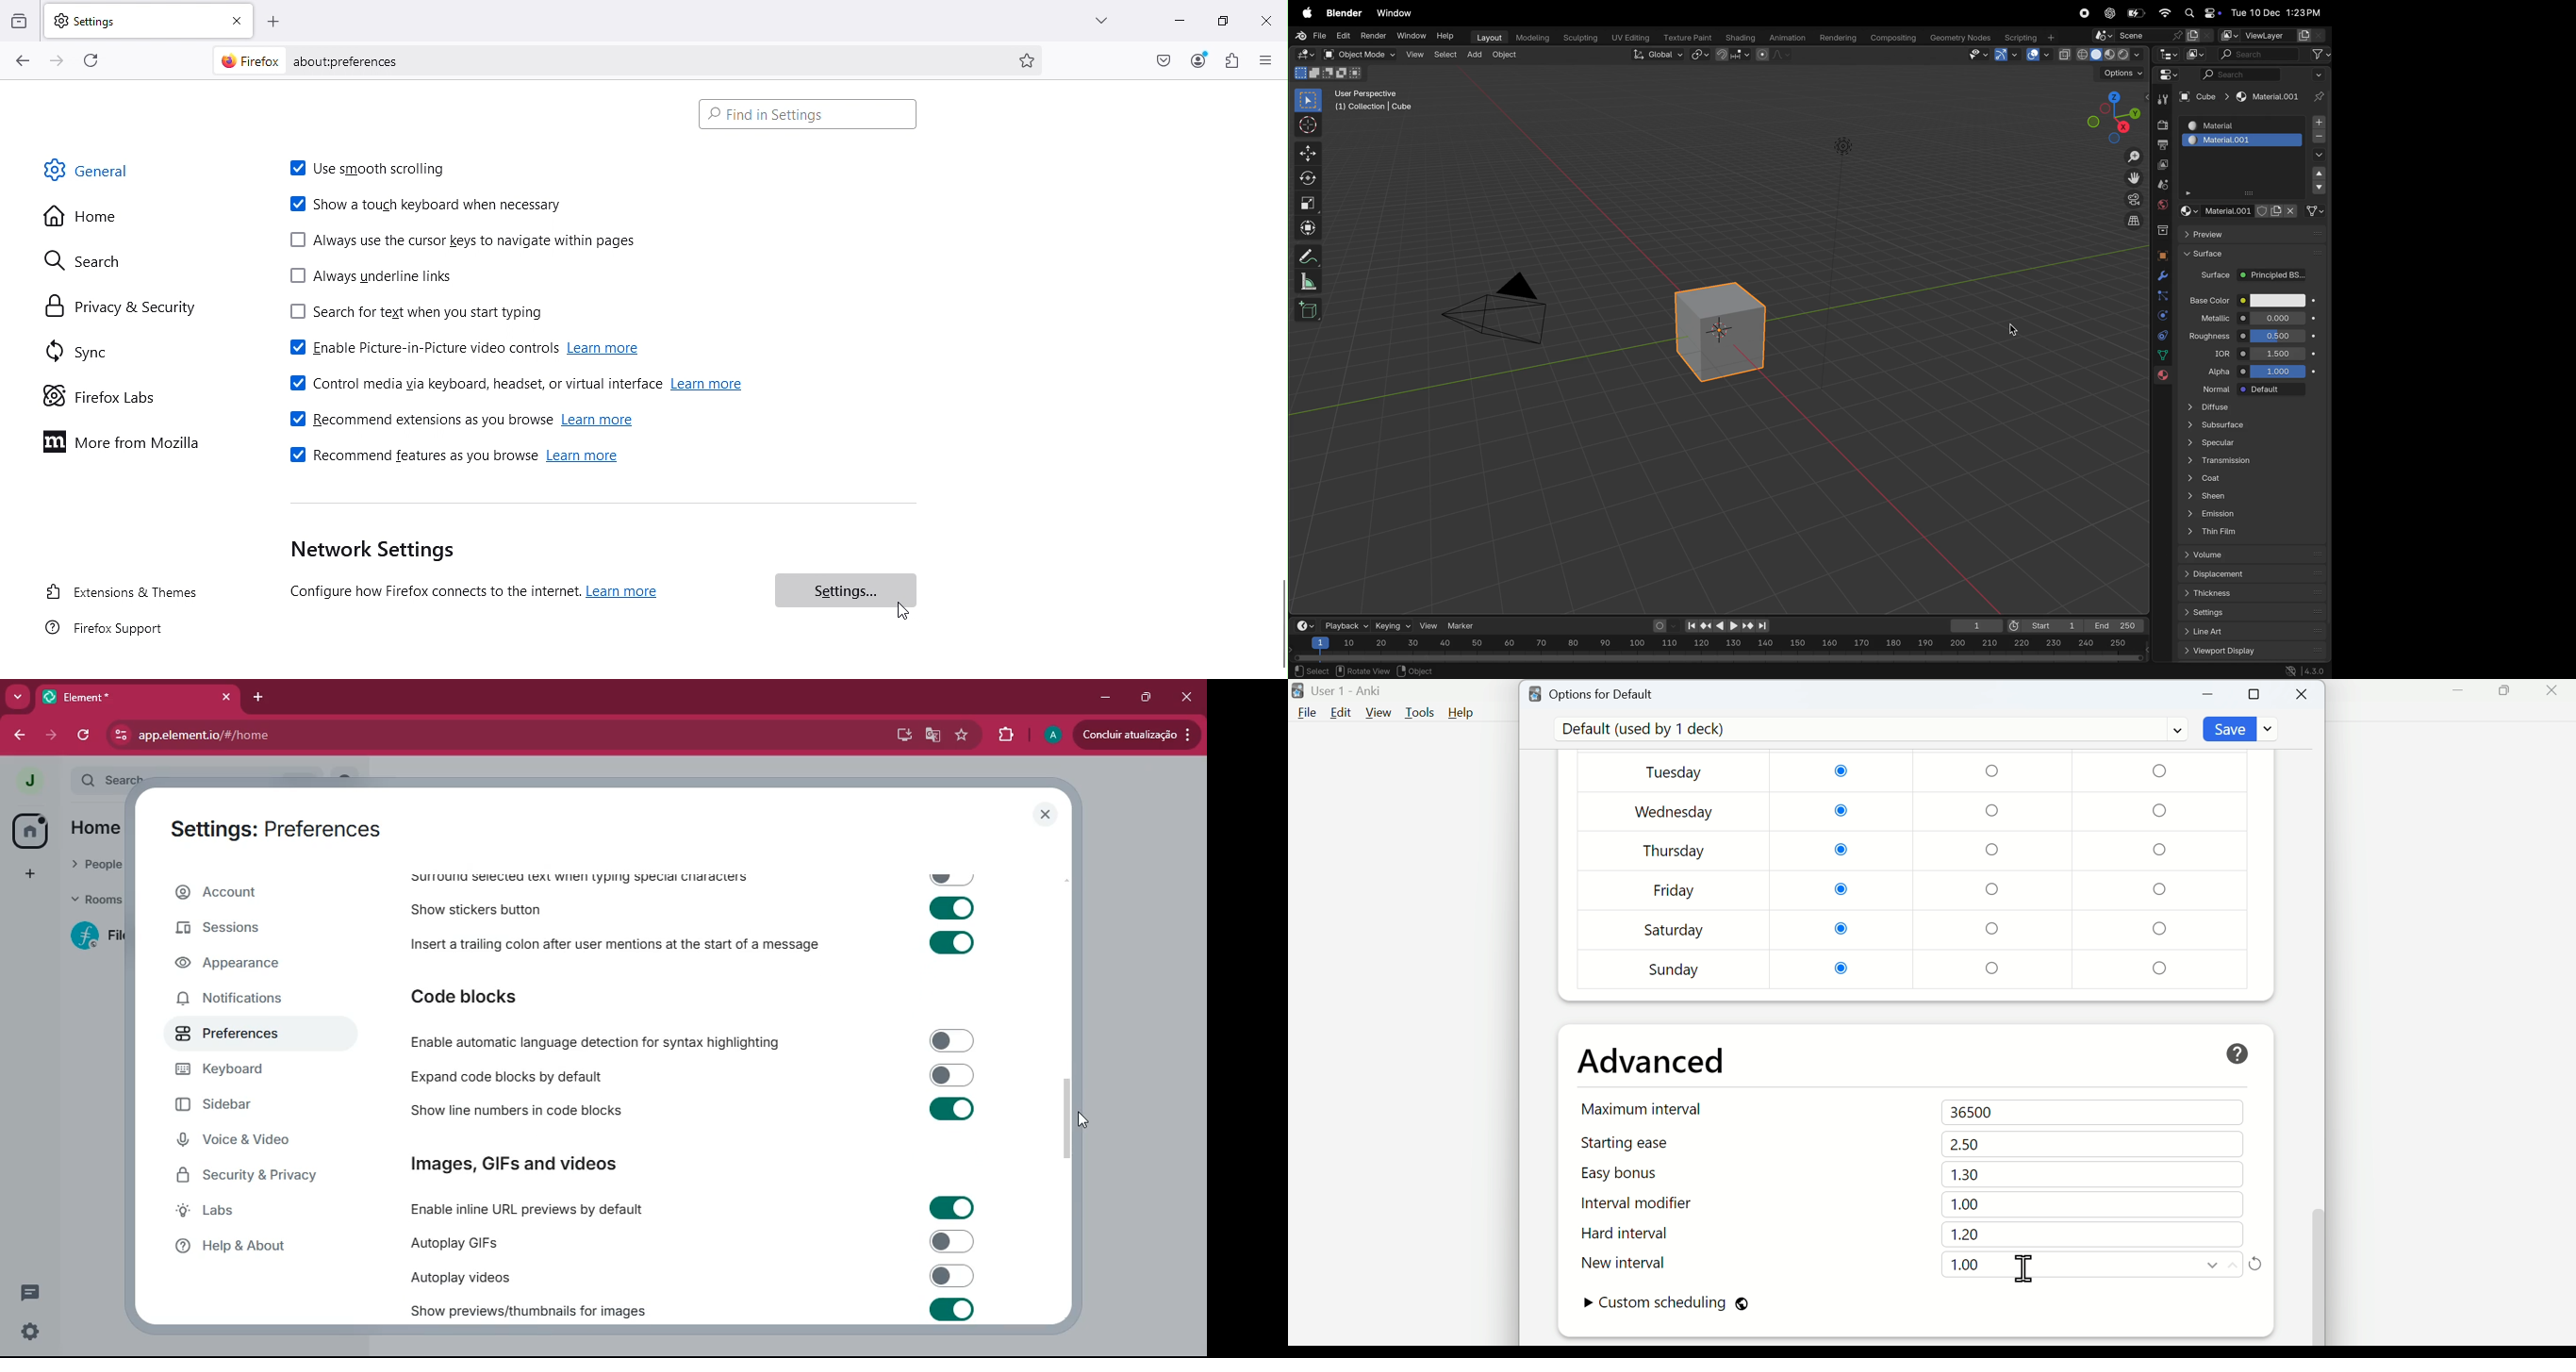 The width and height of the screenshot is (2576, 1372). Describe the element at coordinates (2024, 1268) in the screenshot. I see `cursor` at that location.